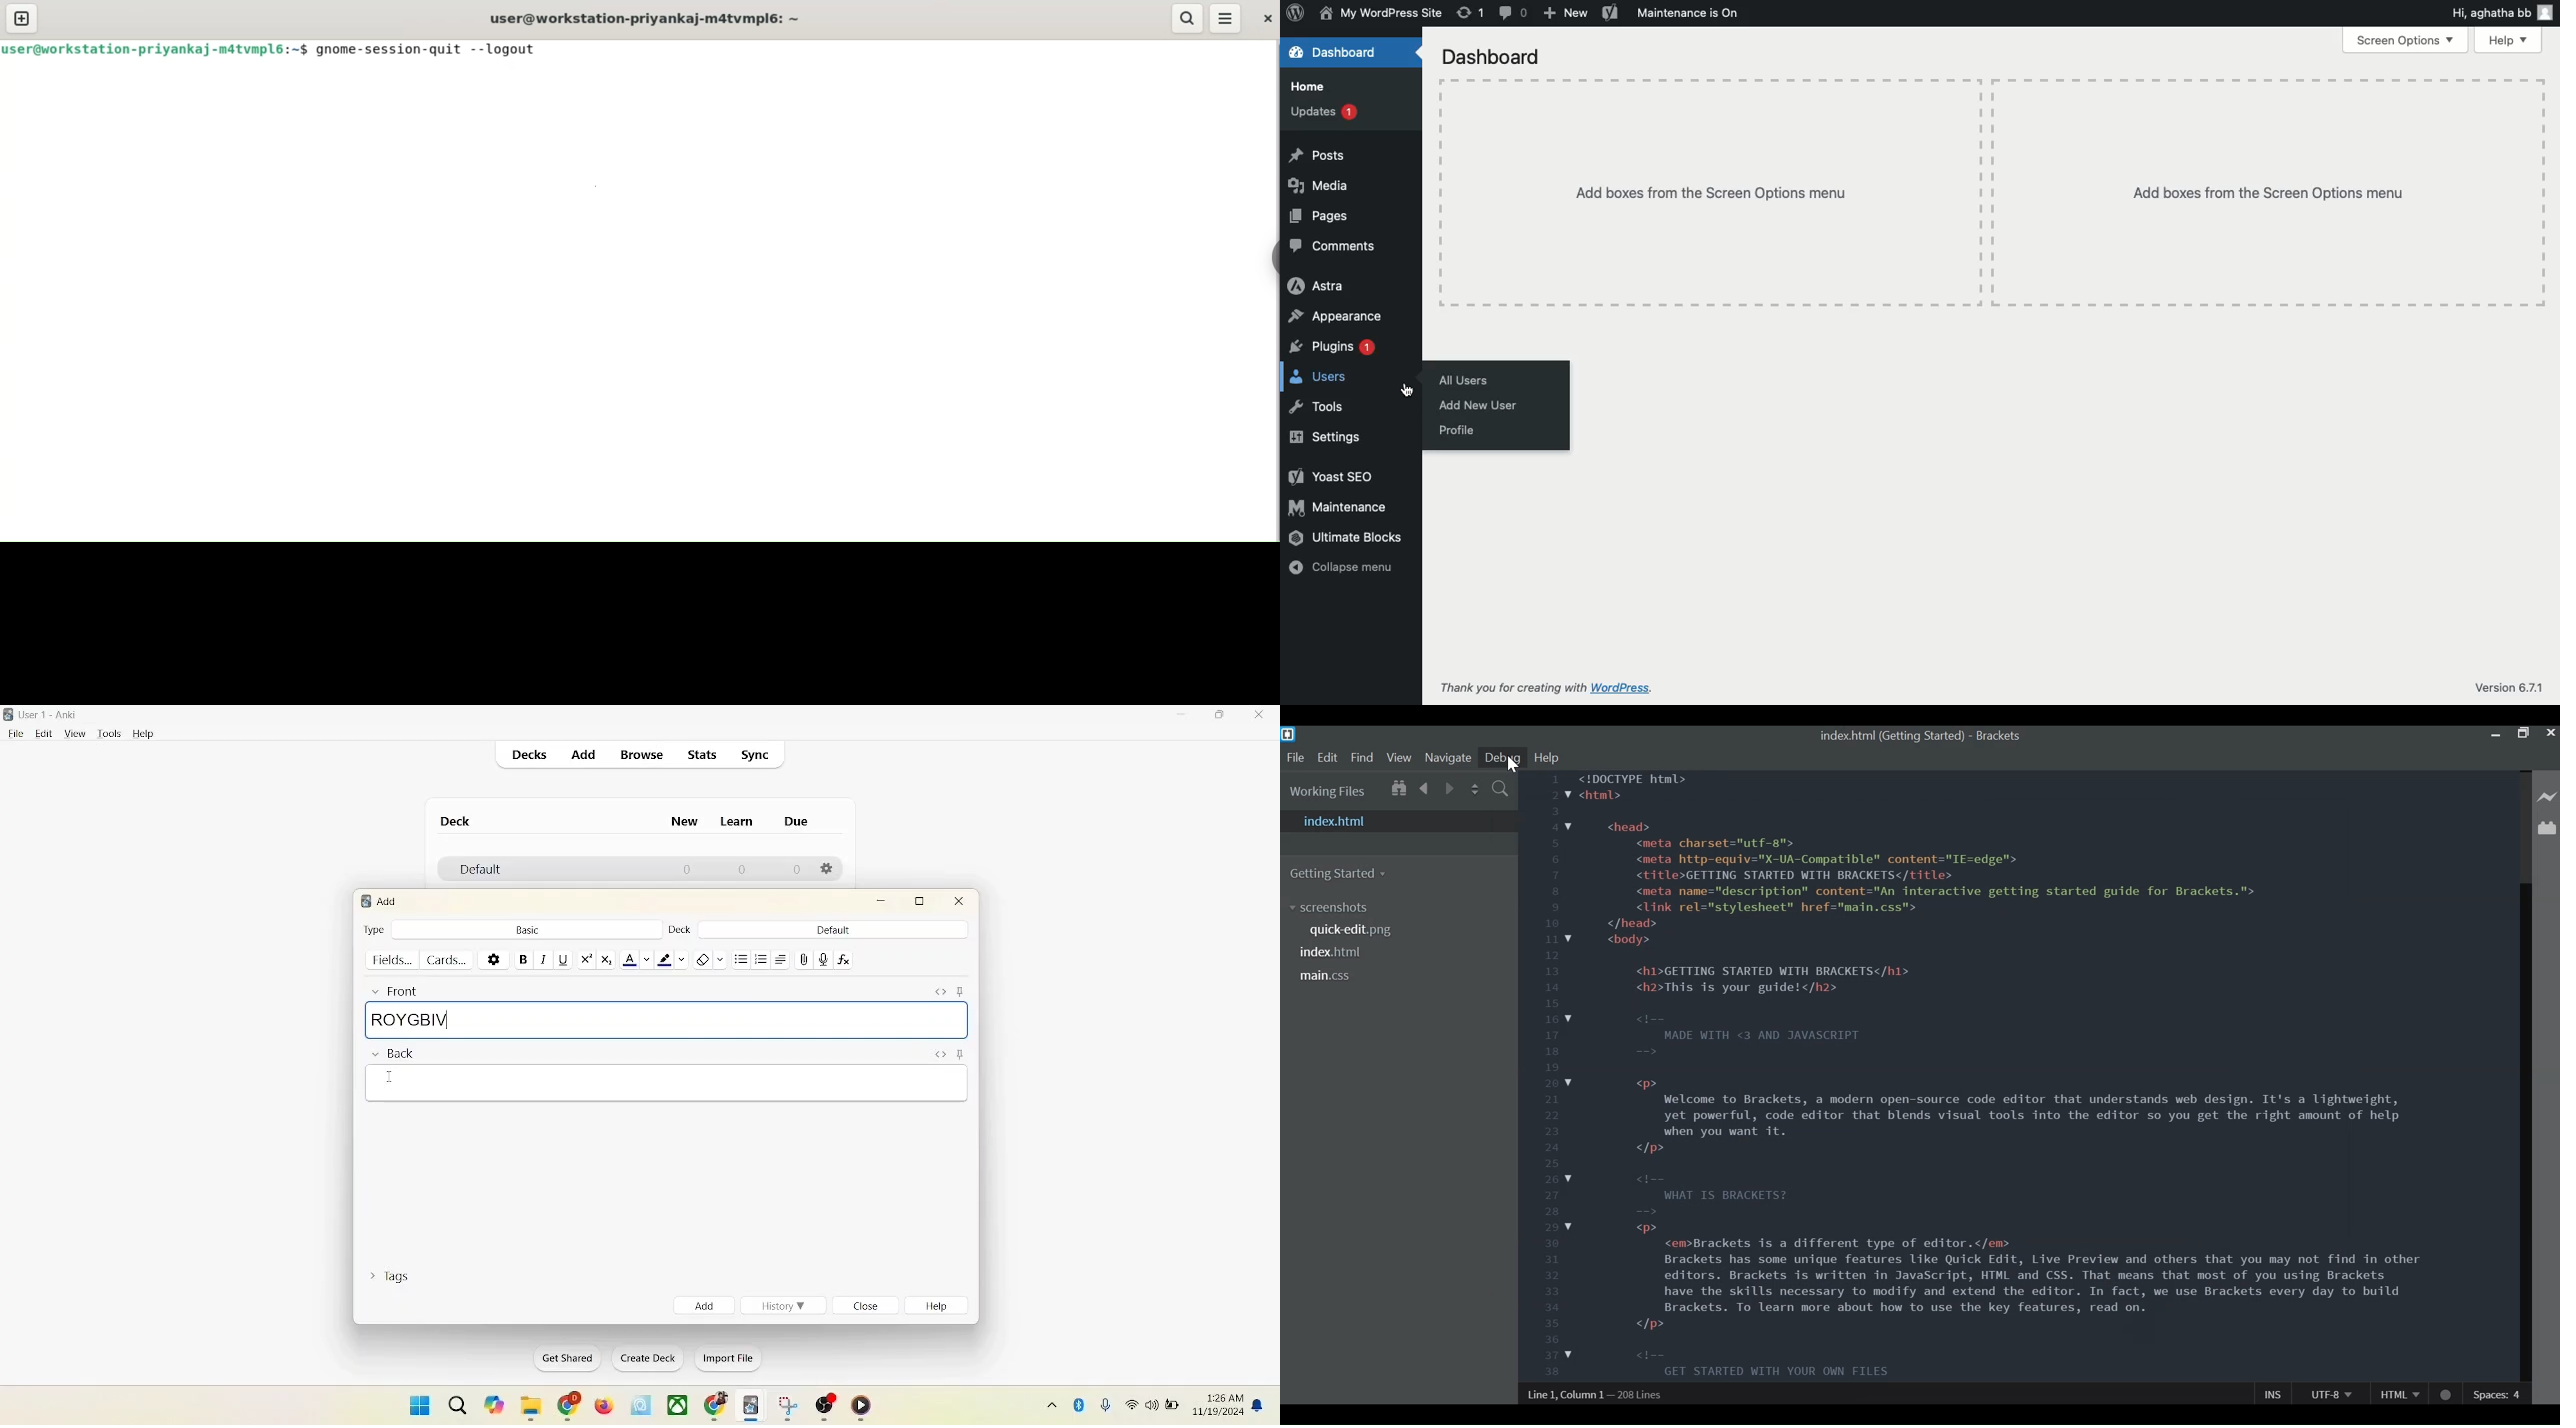  What do you see at coordinates (586, 959) in the screenshot?
I see `superscript` at bounding box center [586, 959].